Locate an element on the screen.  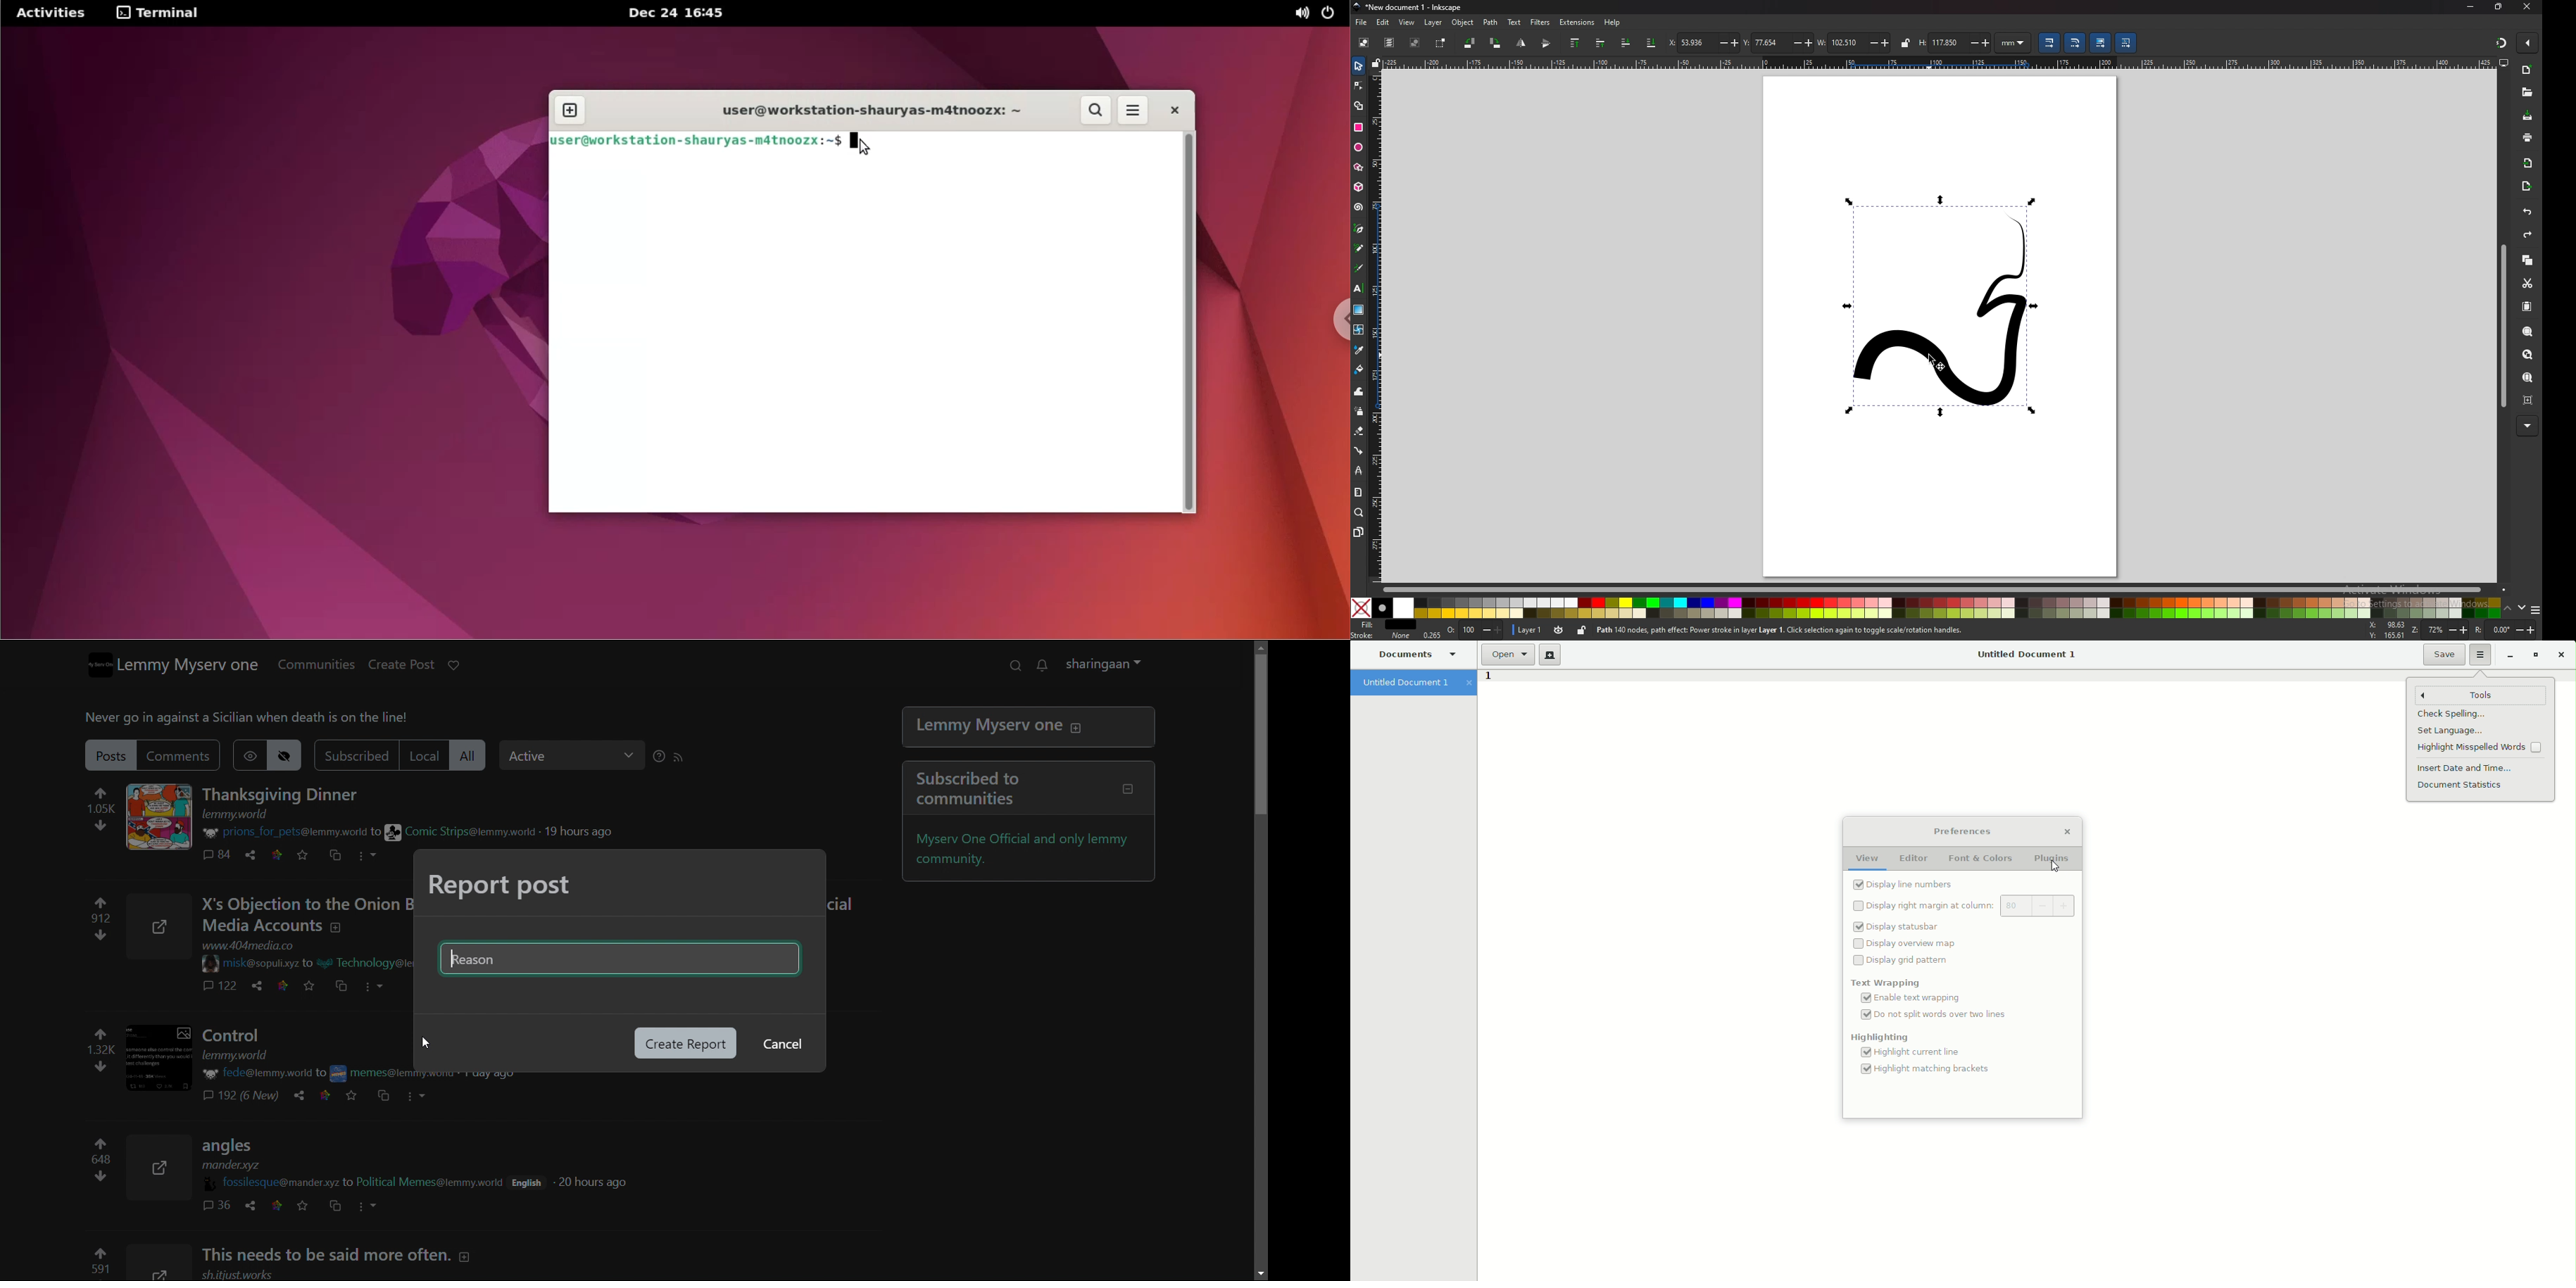
ROTATION is located at coordinates (2507, 630).